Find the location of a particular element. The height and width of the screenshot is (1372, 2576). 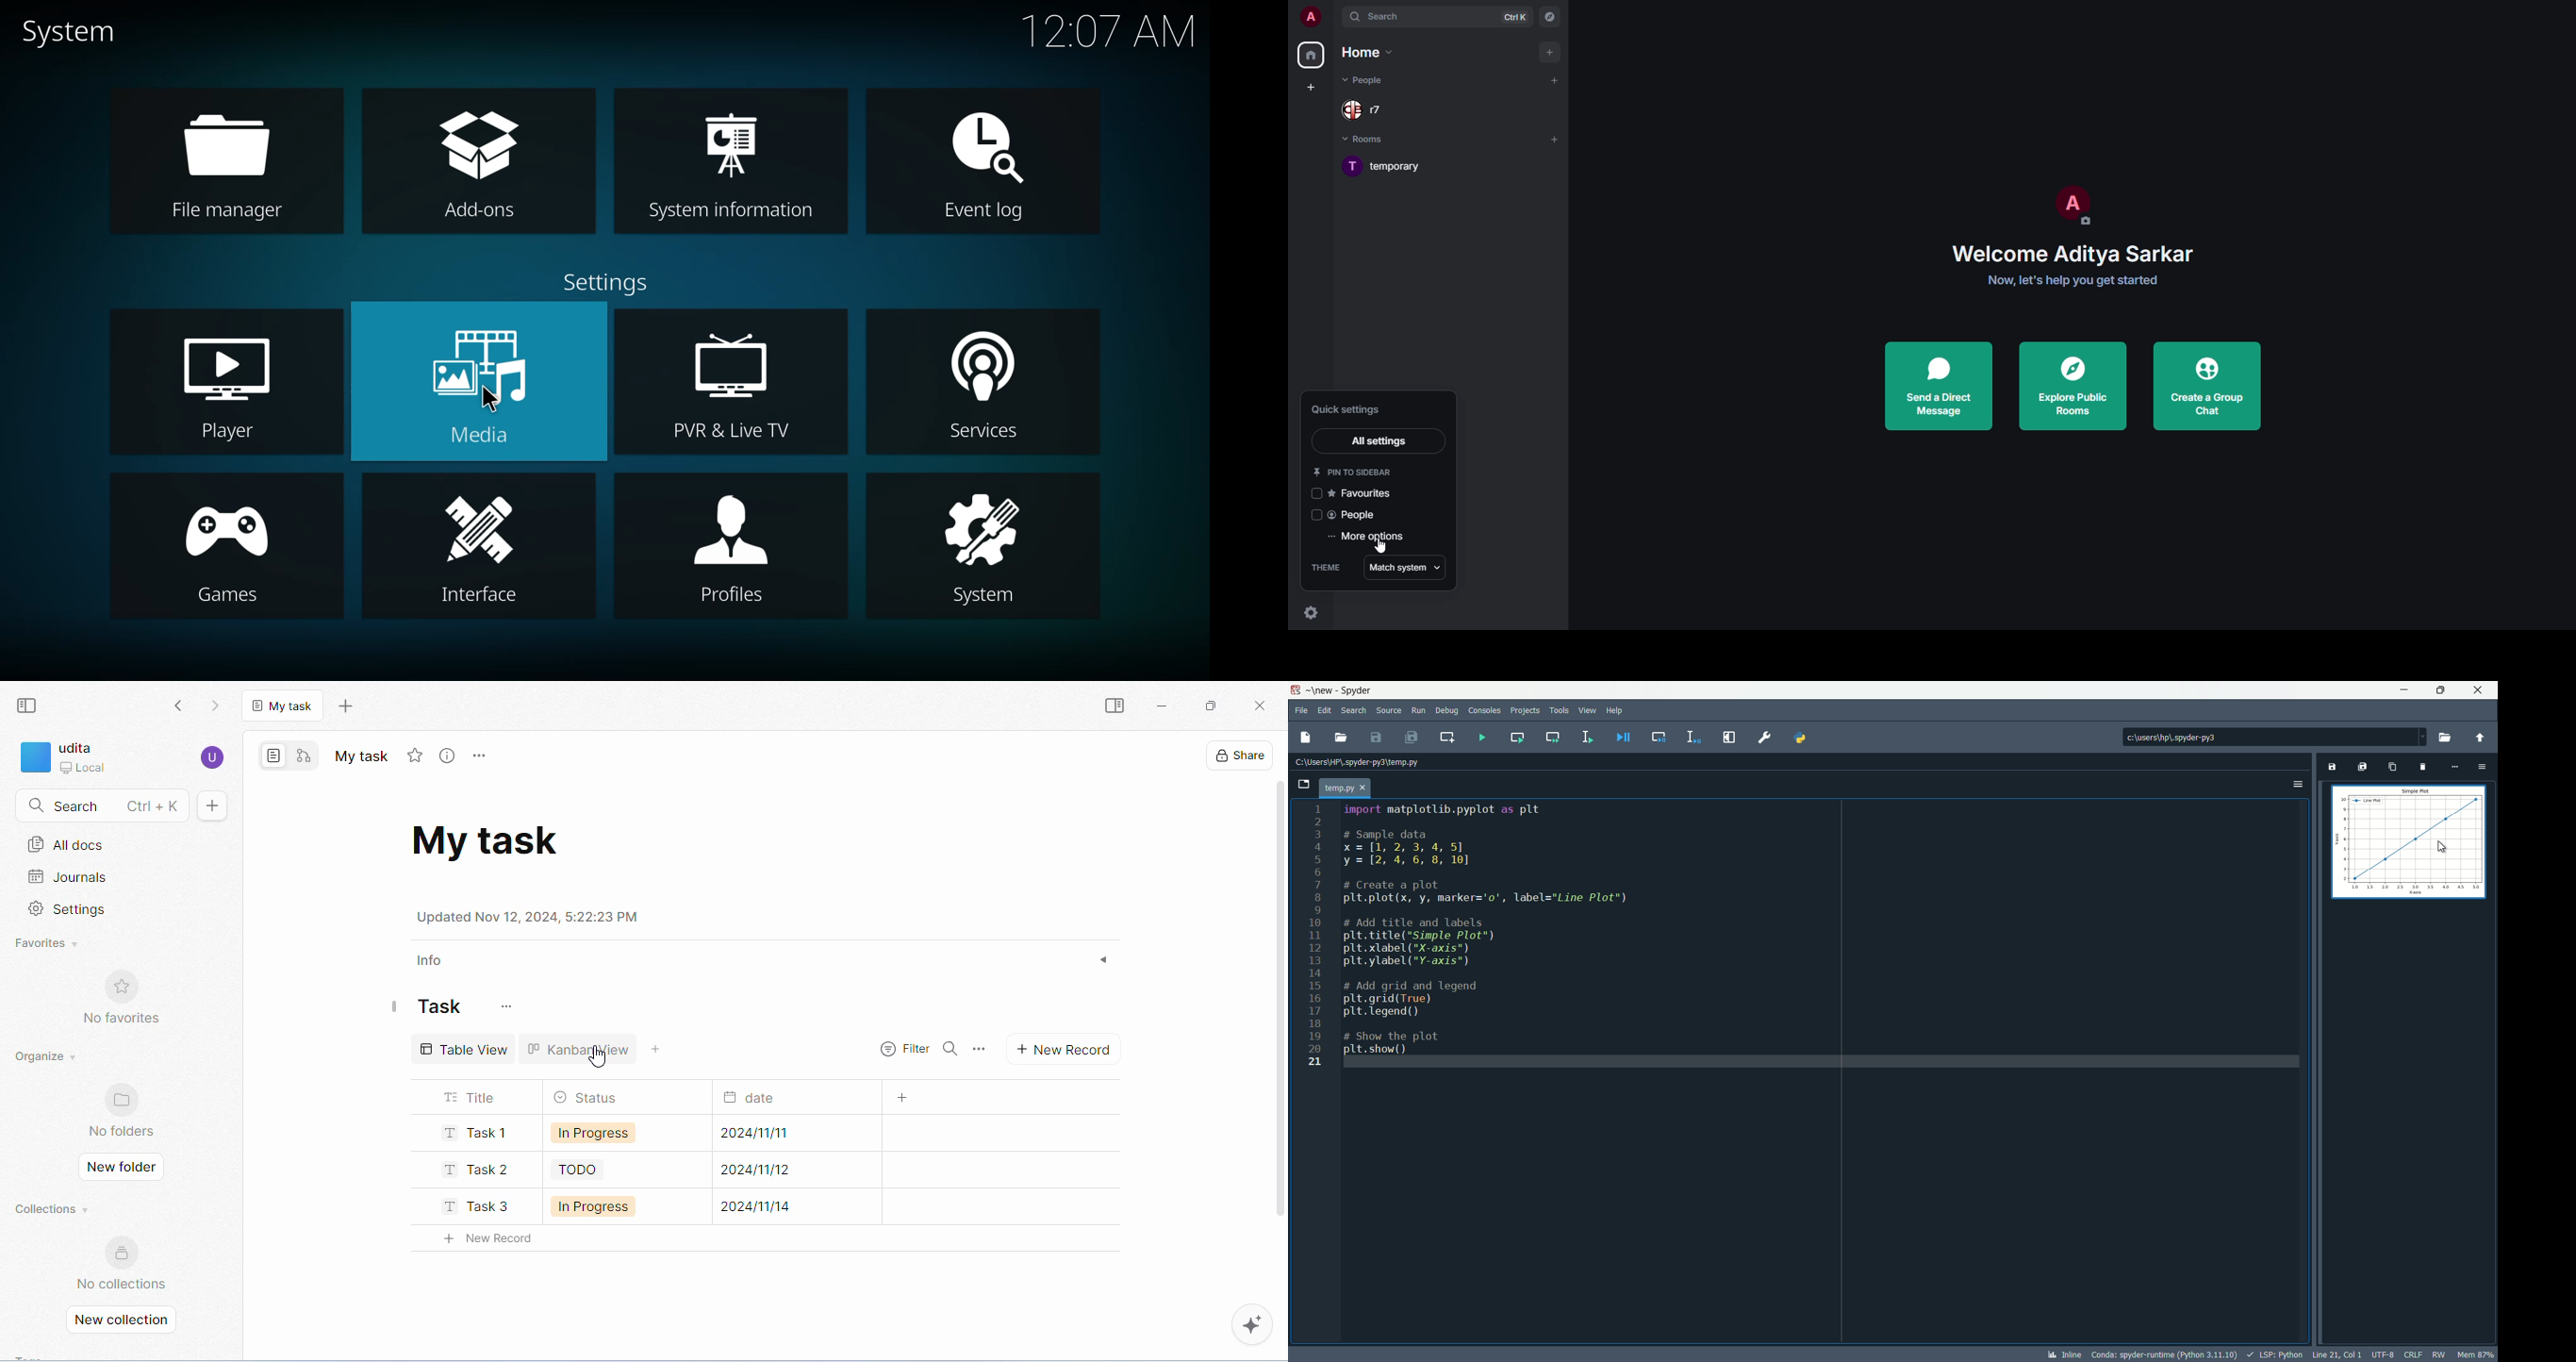

cursor is located at coordinates (489, 397).